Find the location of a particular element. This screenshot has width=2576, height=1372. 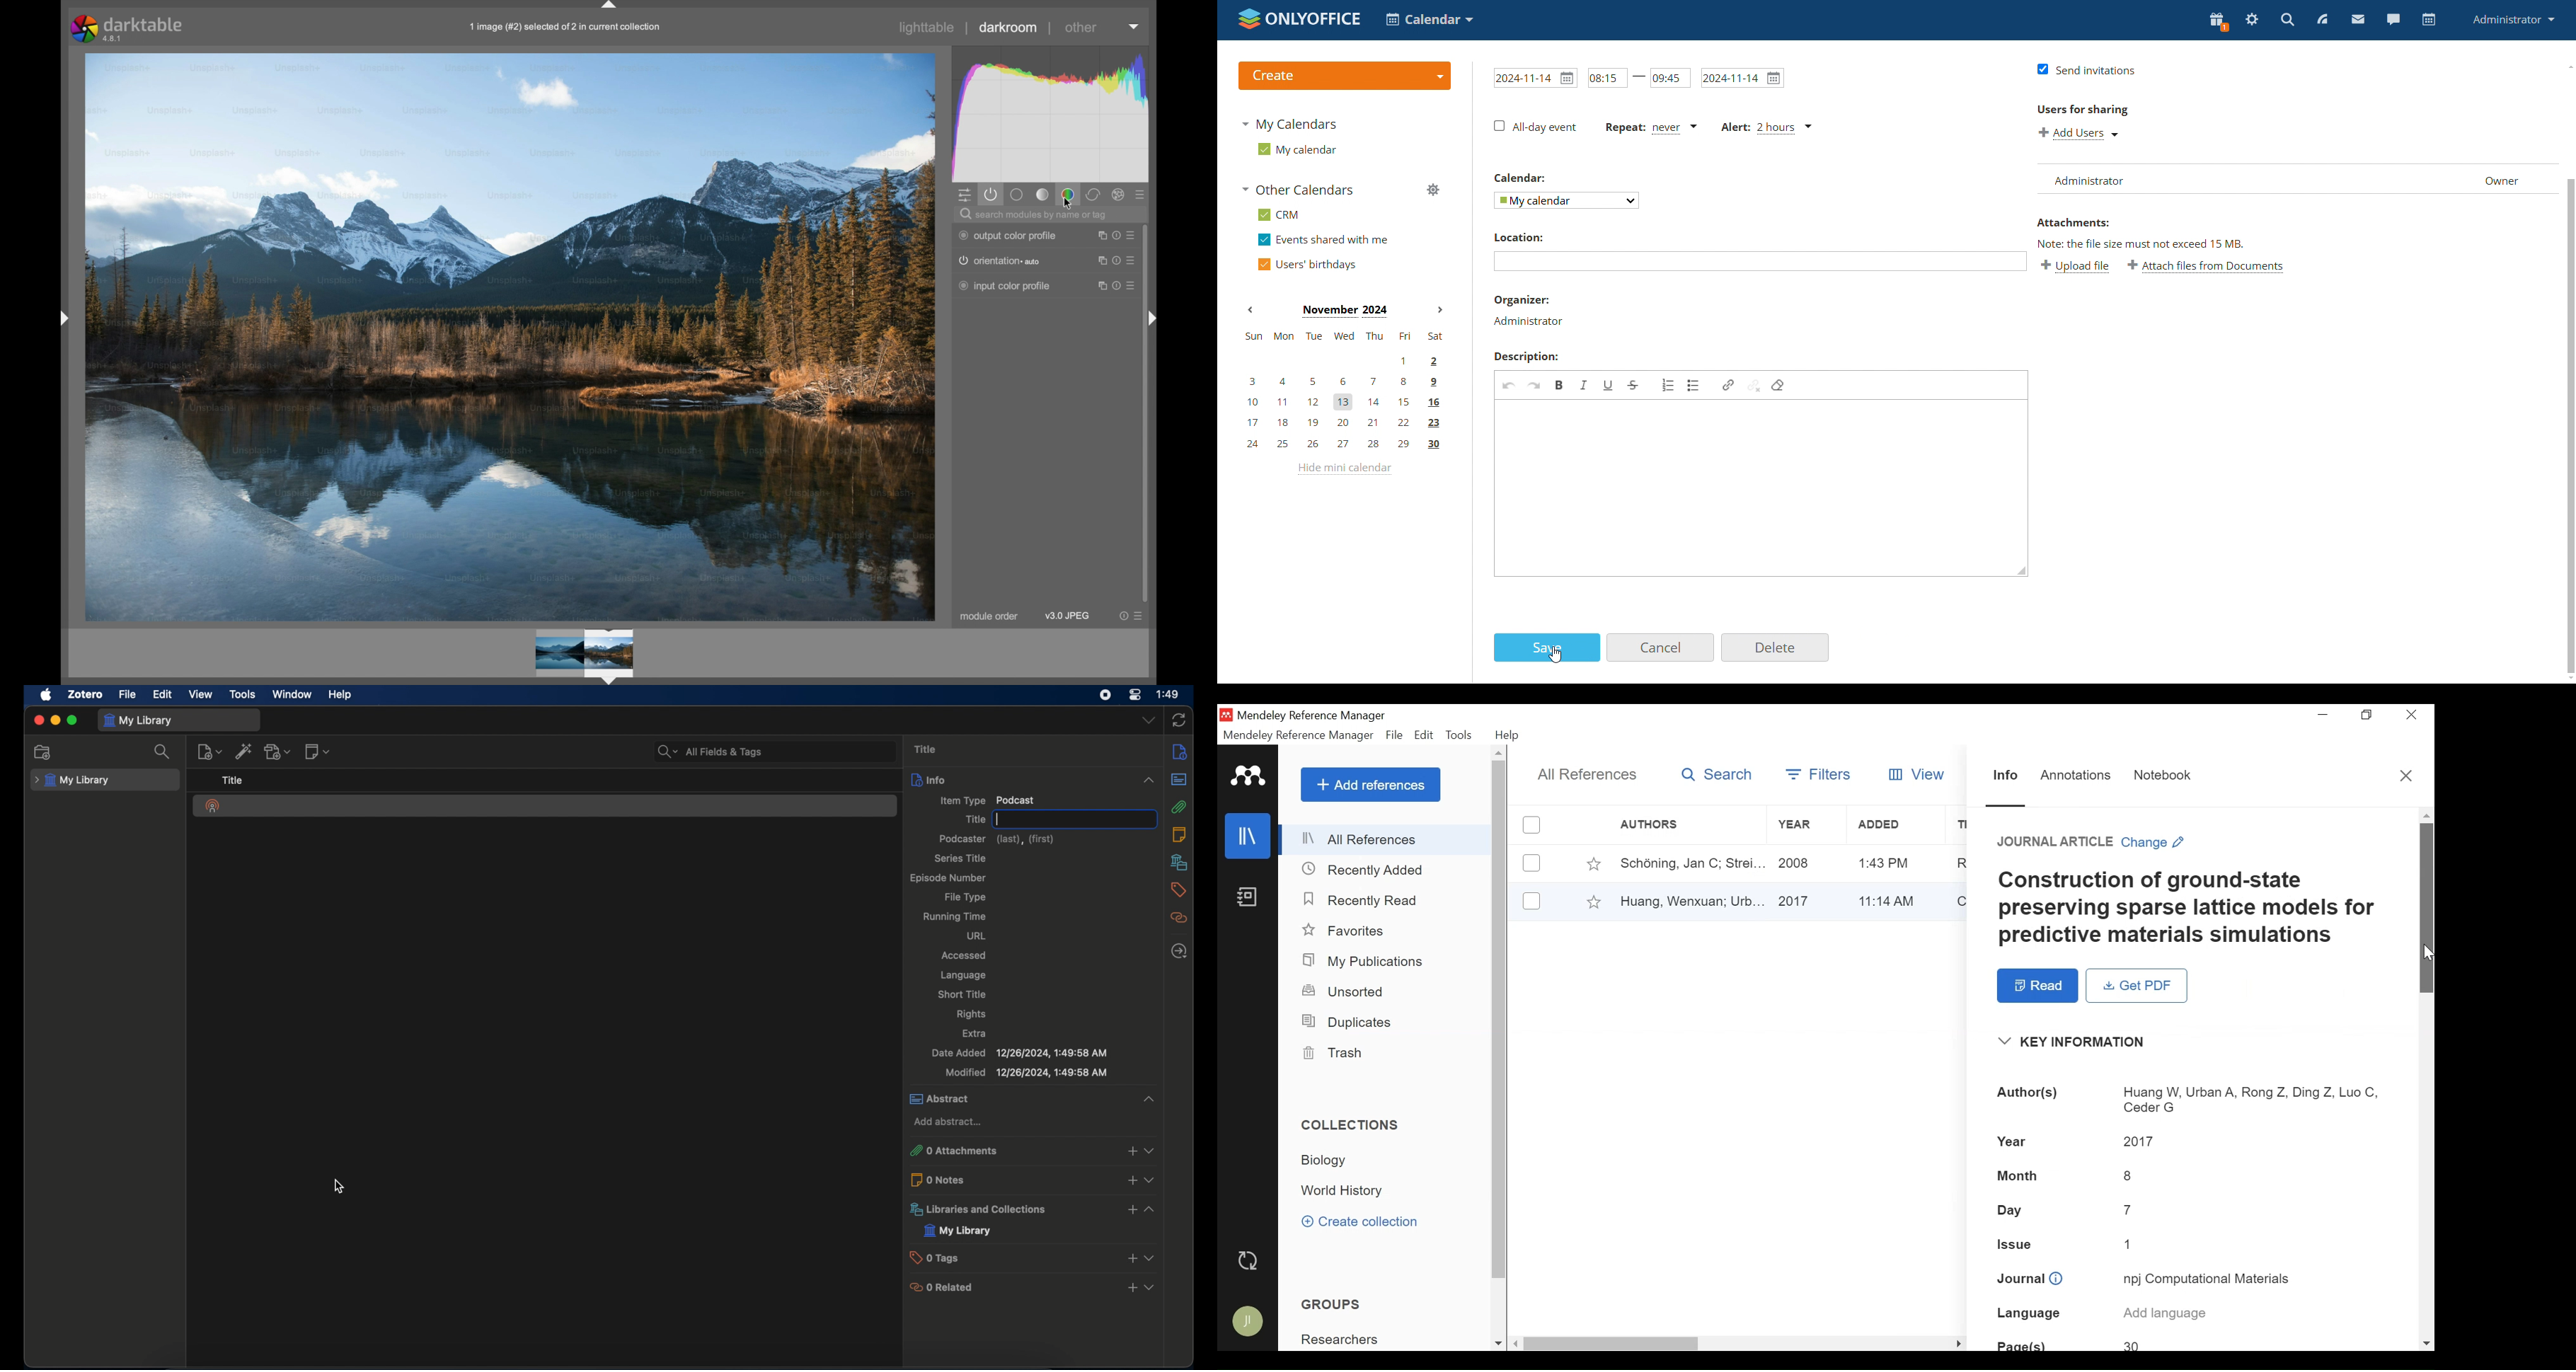

View is located at coordinates (1918, 773).